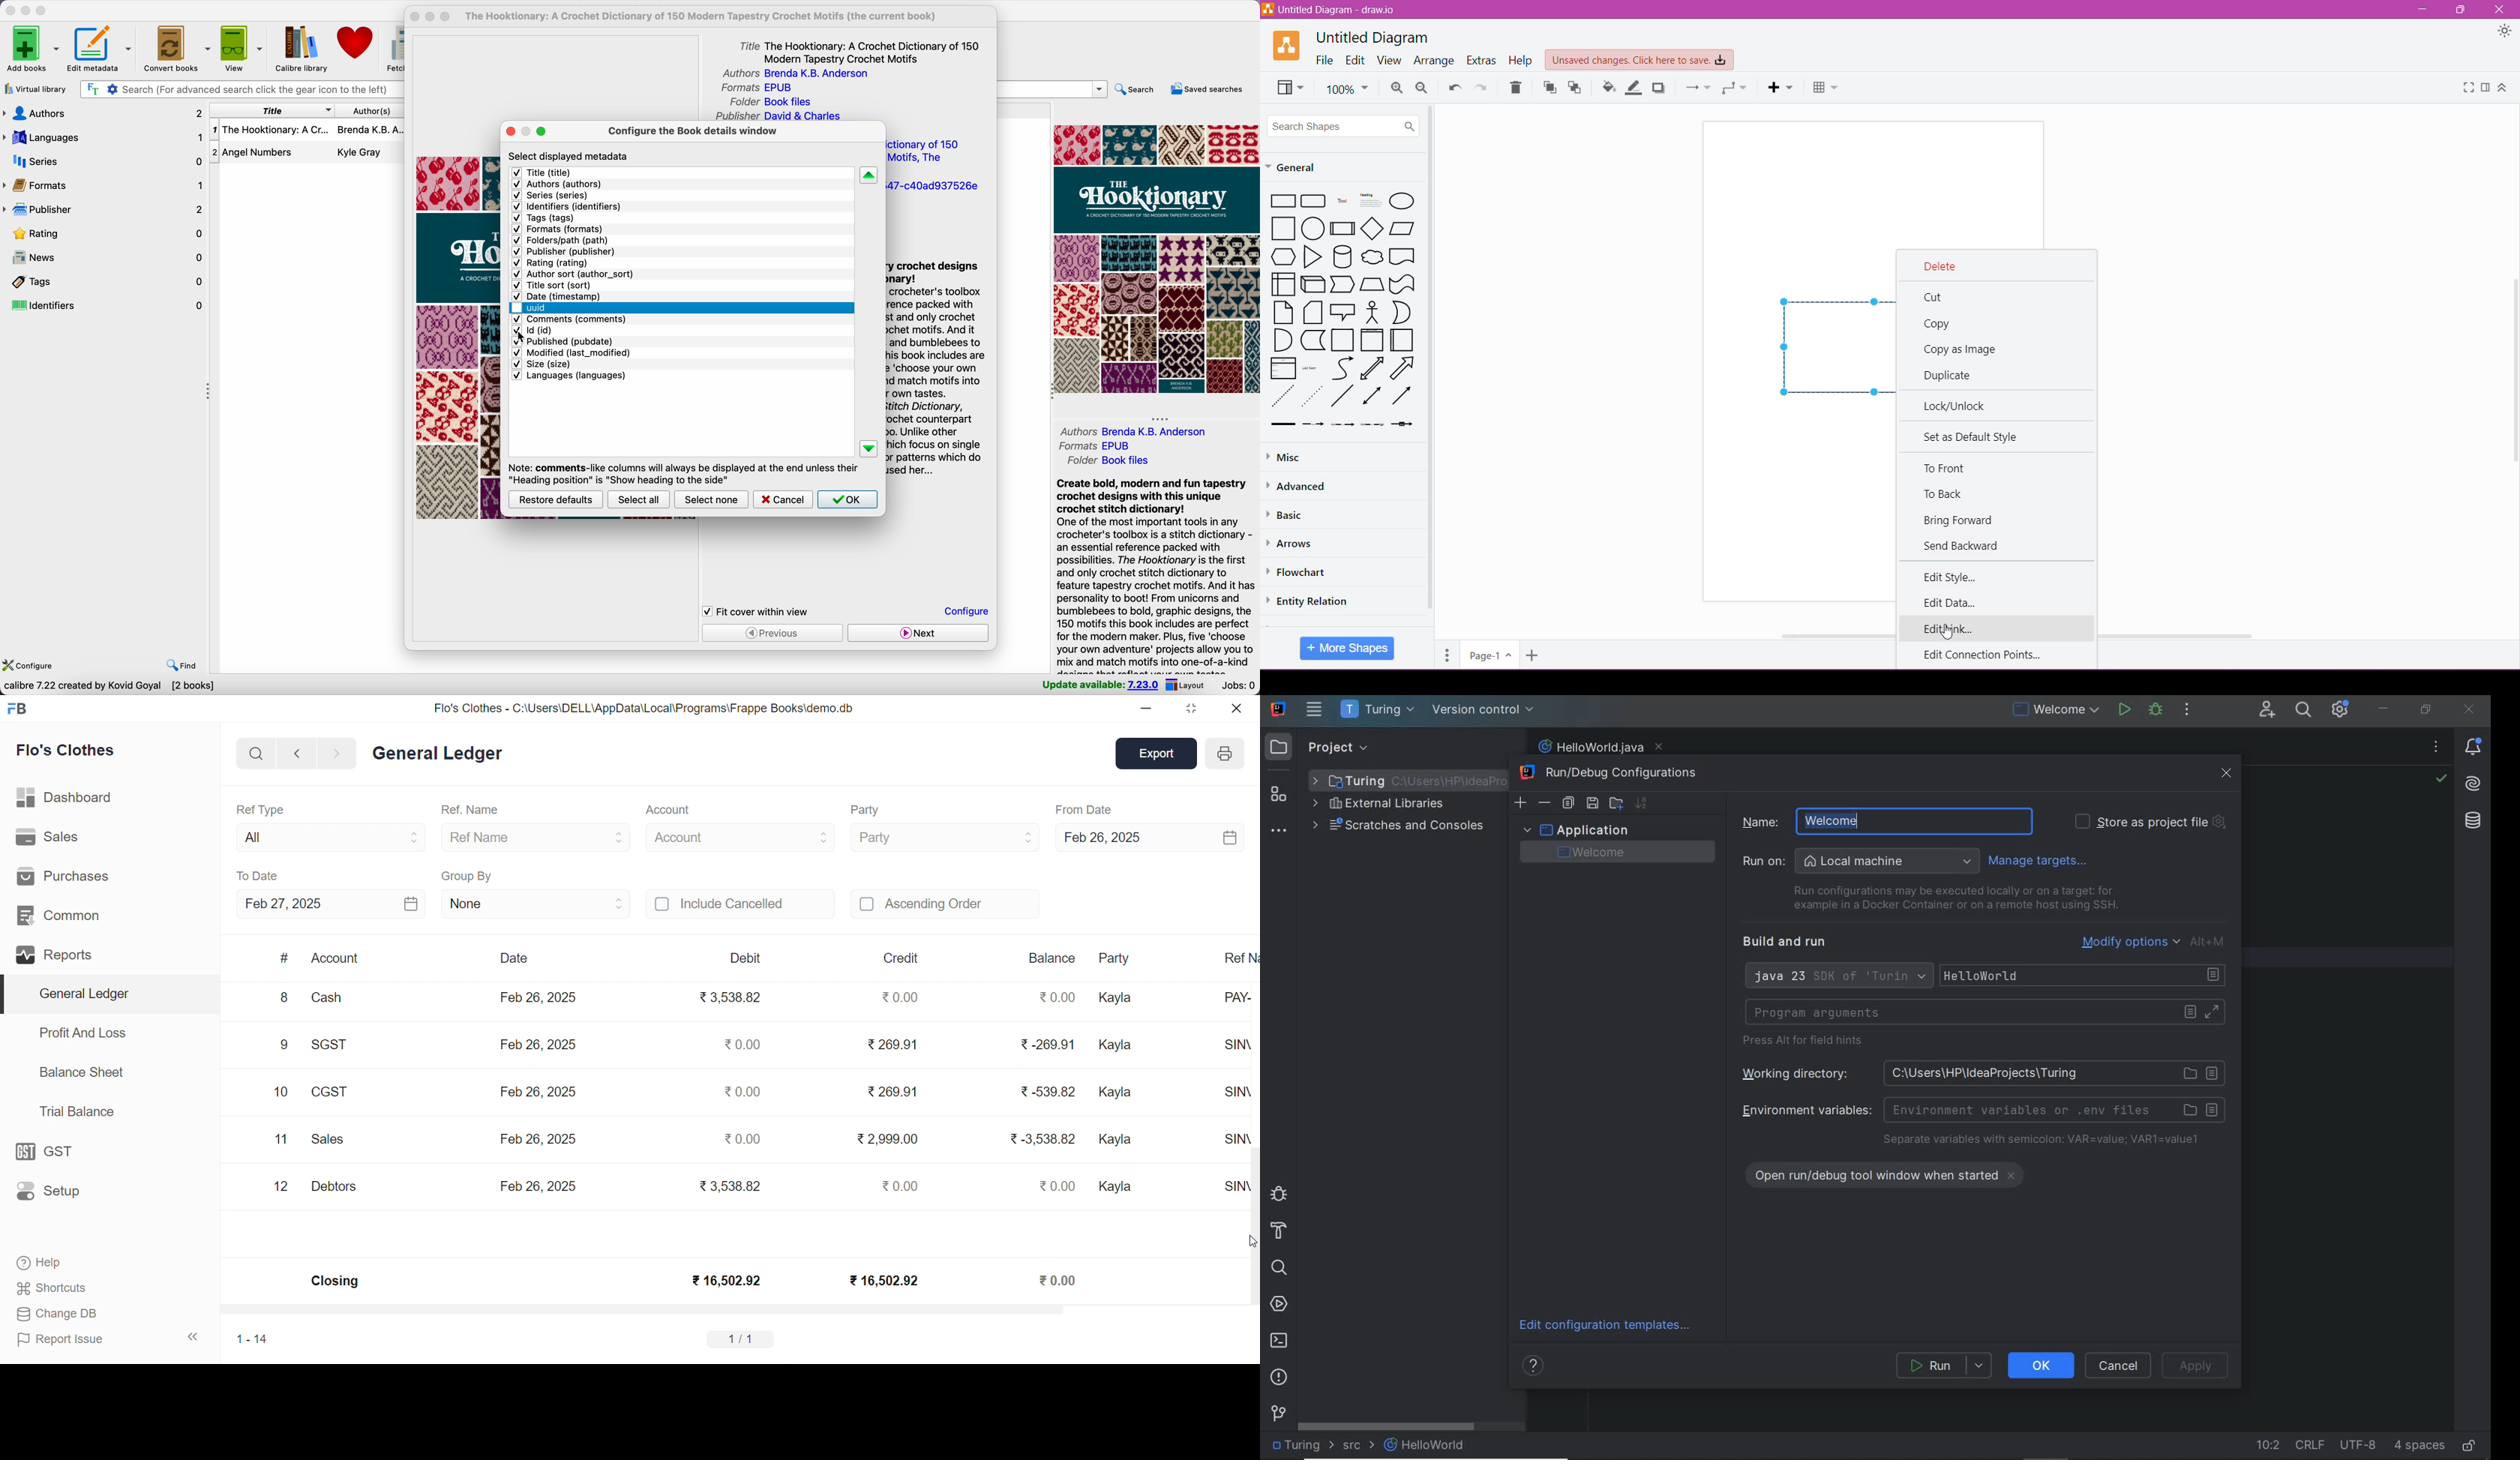 The image size is (2520, 1484). I want to click on ₹0.00, so click(1060, 1186).